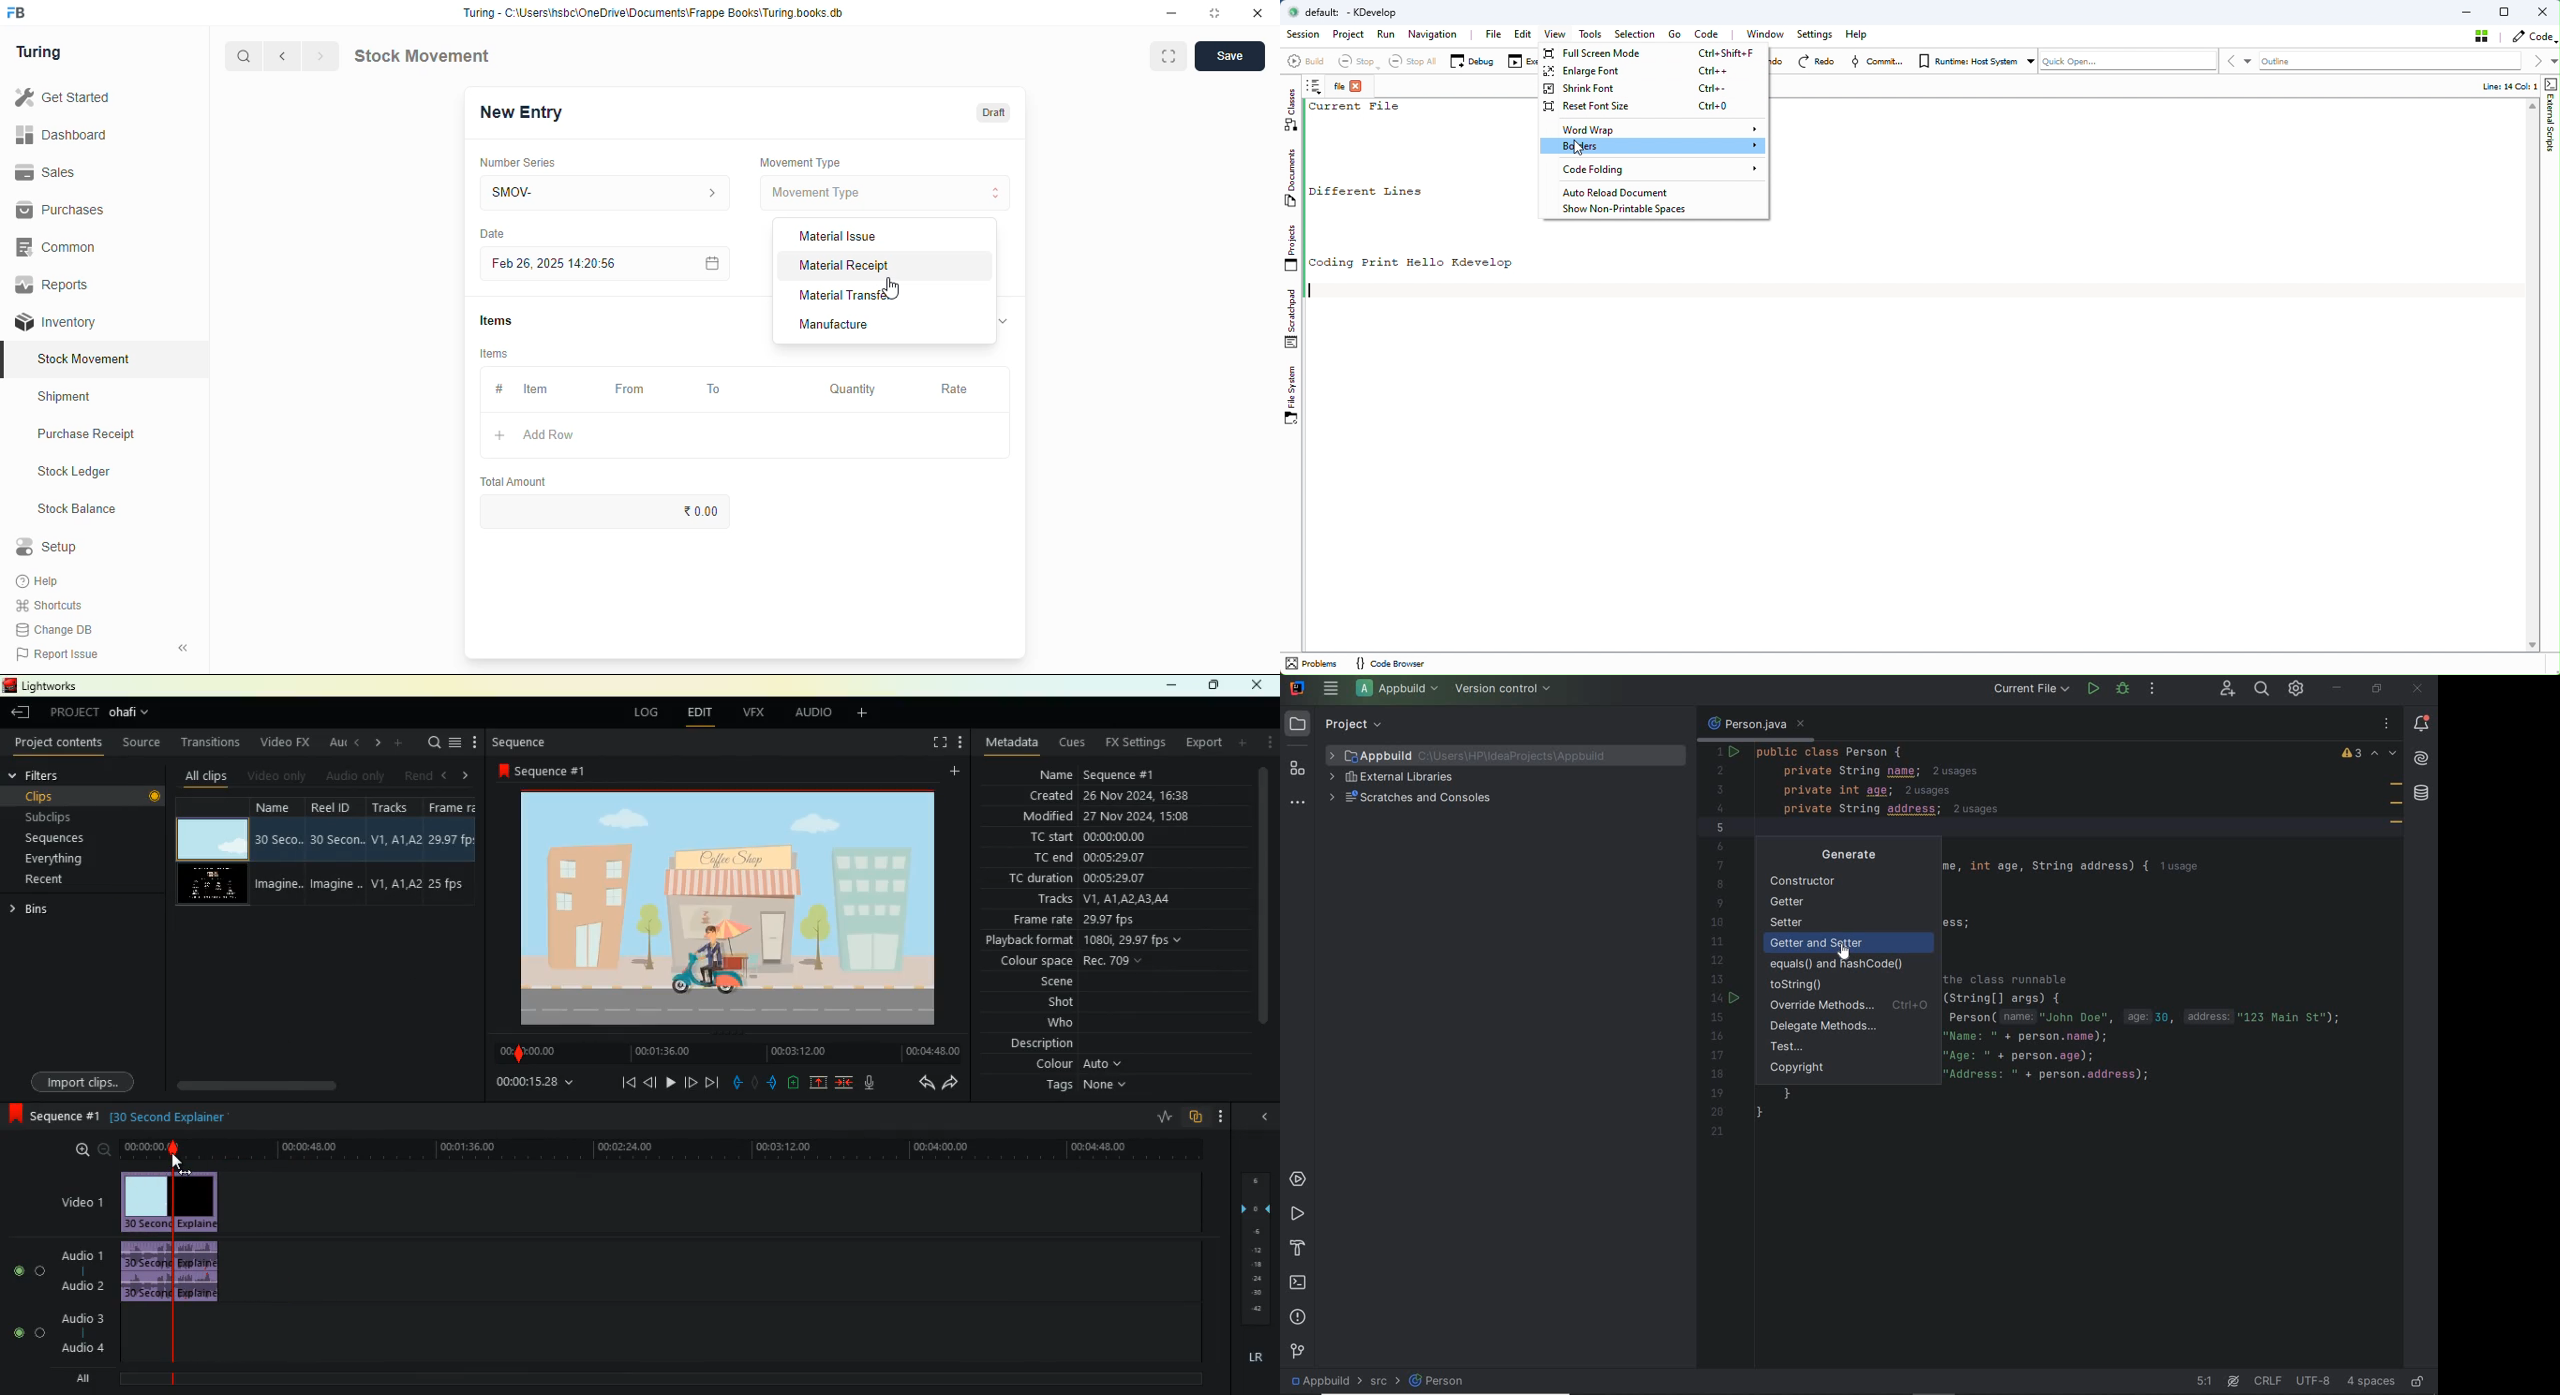  Describe the element at coordinates (1255, 1253) in the screenshot. I see `layers` at that location.